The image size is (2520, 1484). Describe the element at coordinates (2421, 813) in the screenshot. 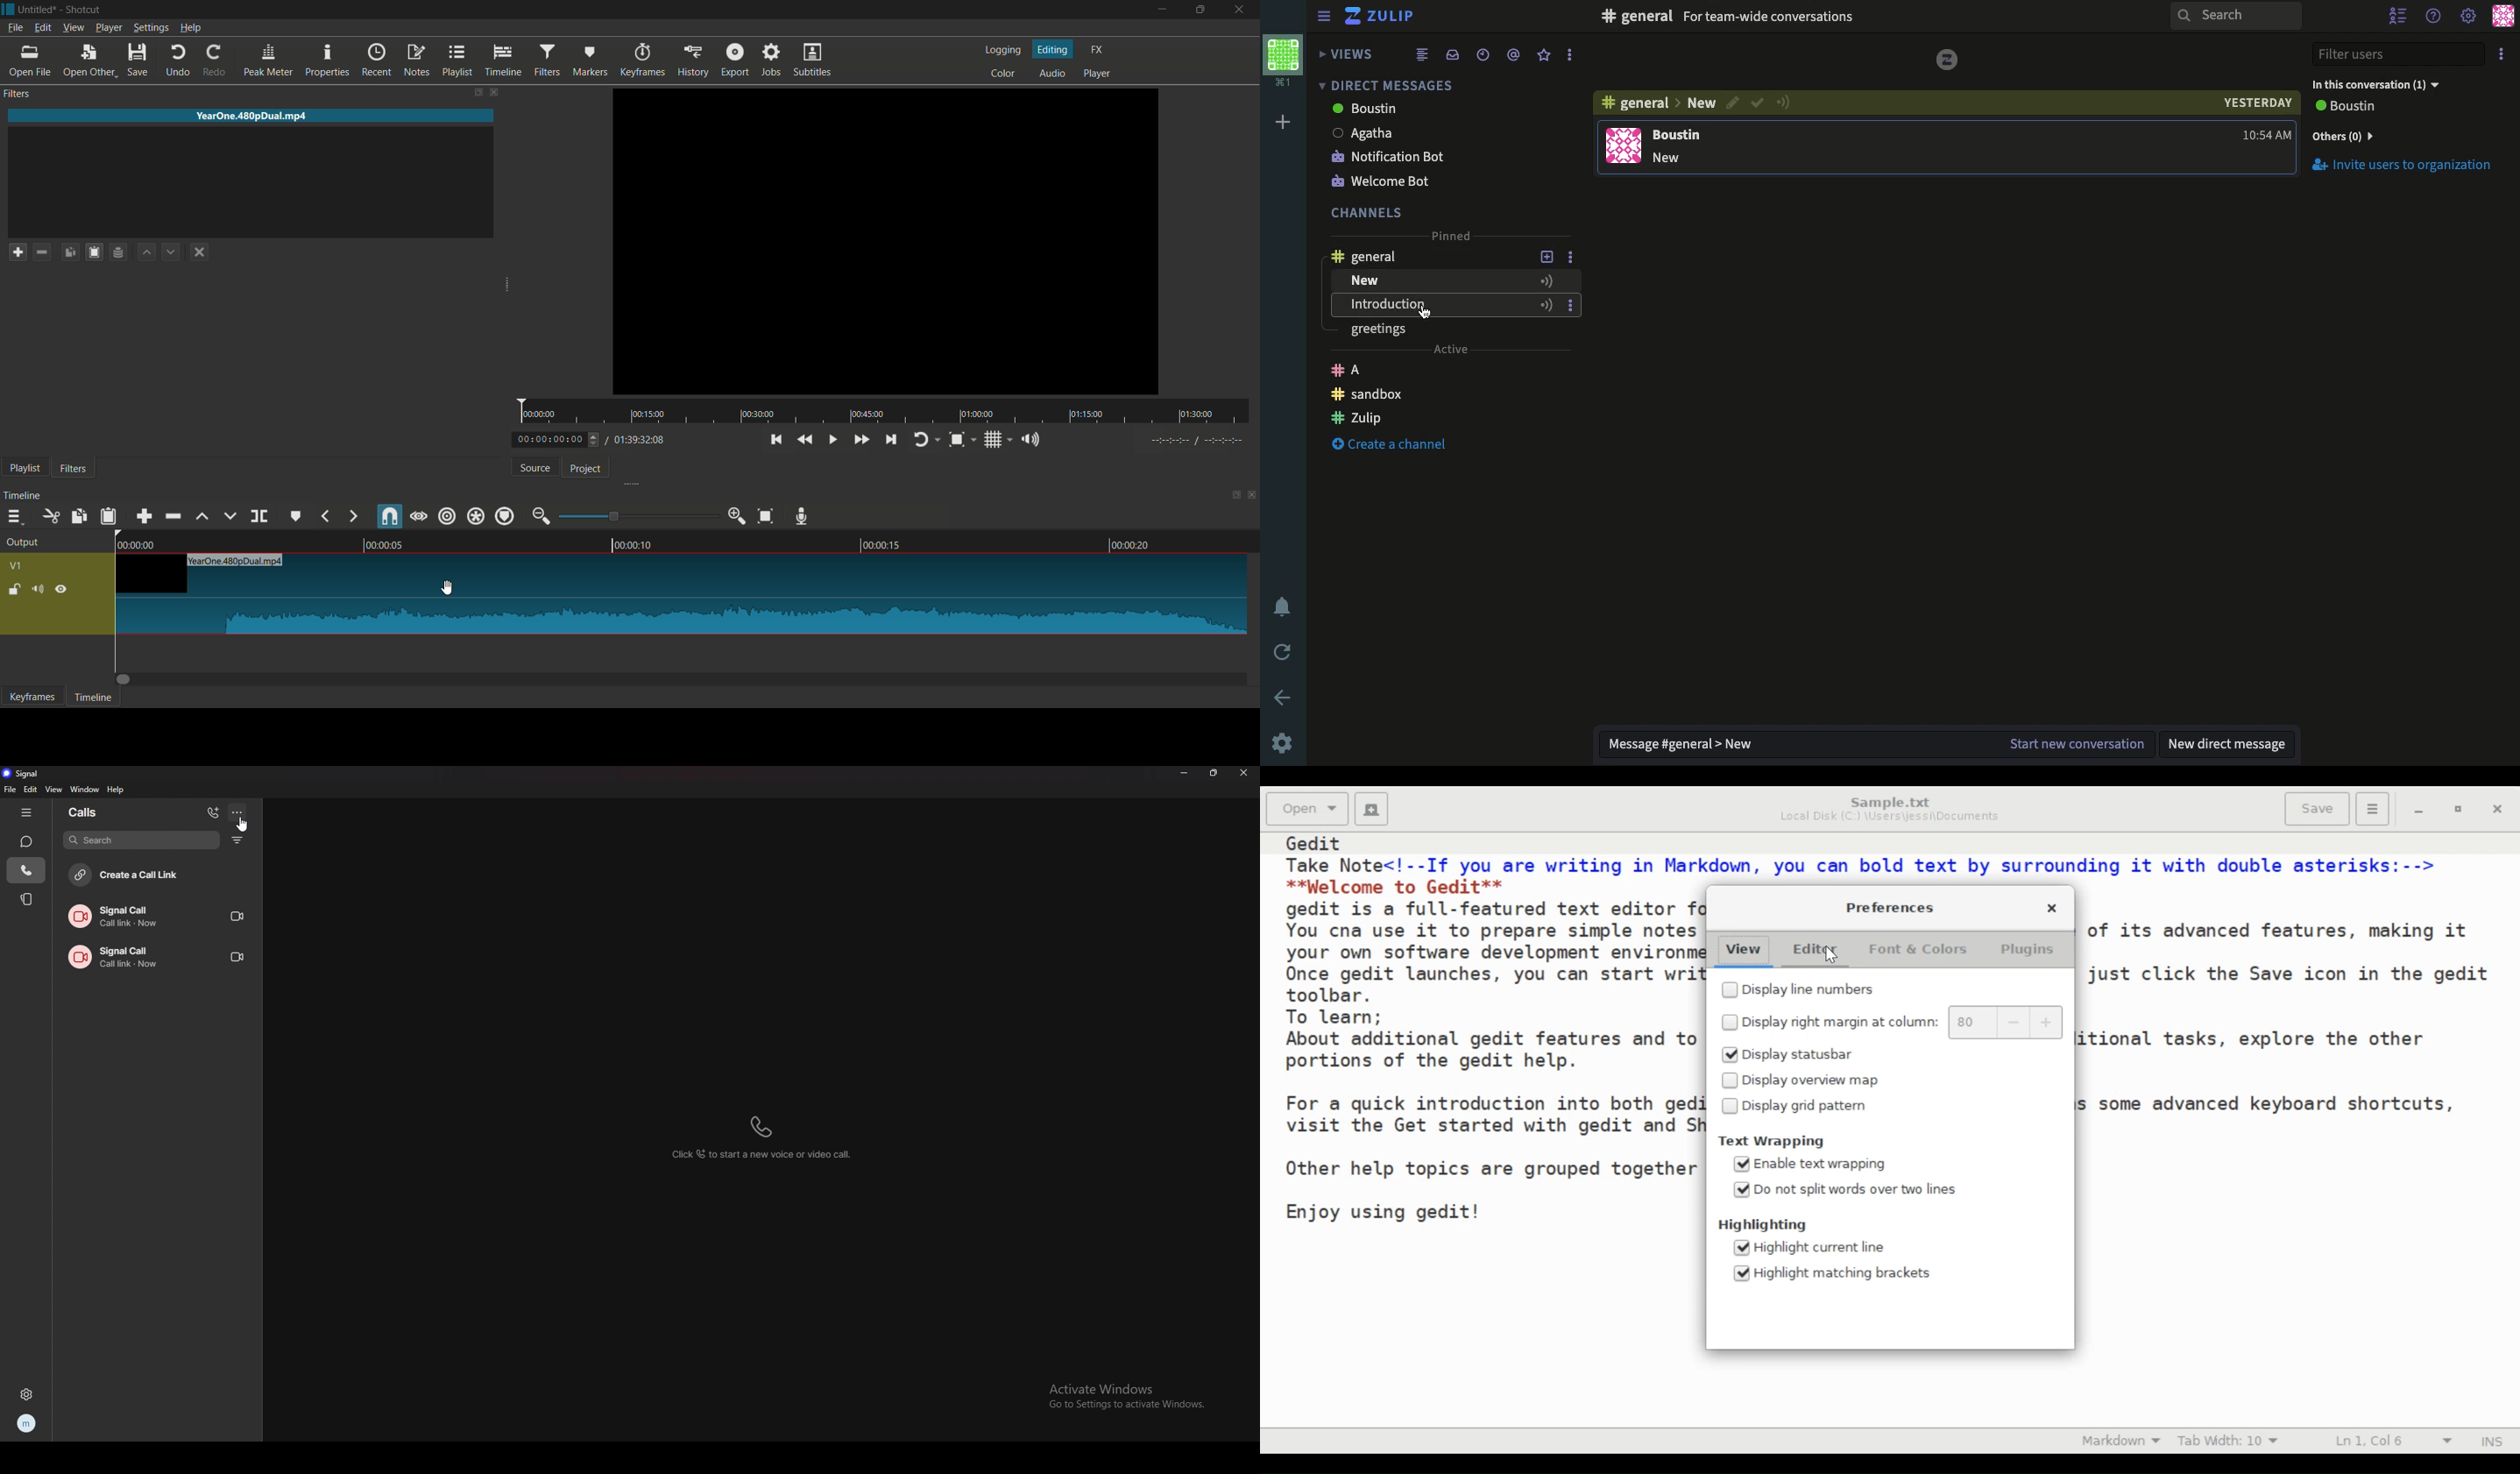

I see `minimize` at that location.